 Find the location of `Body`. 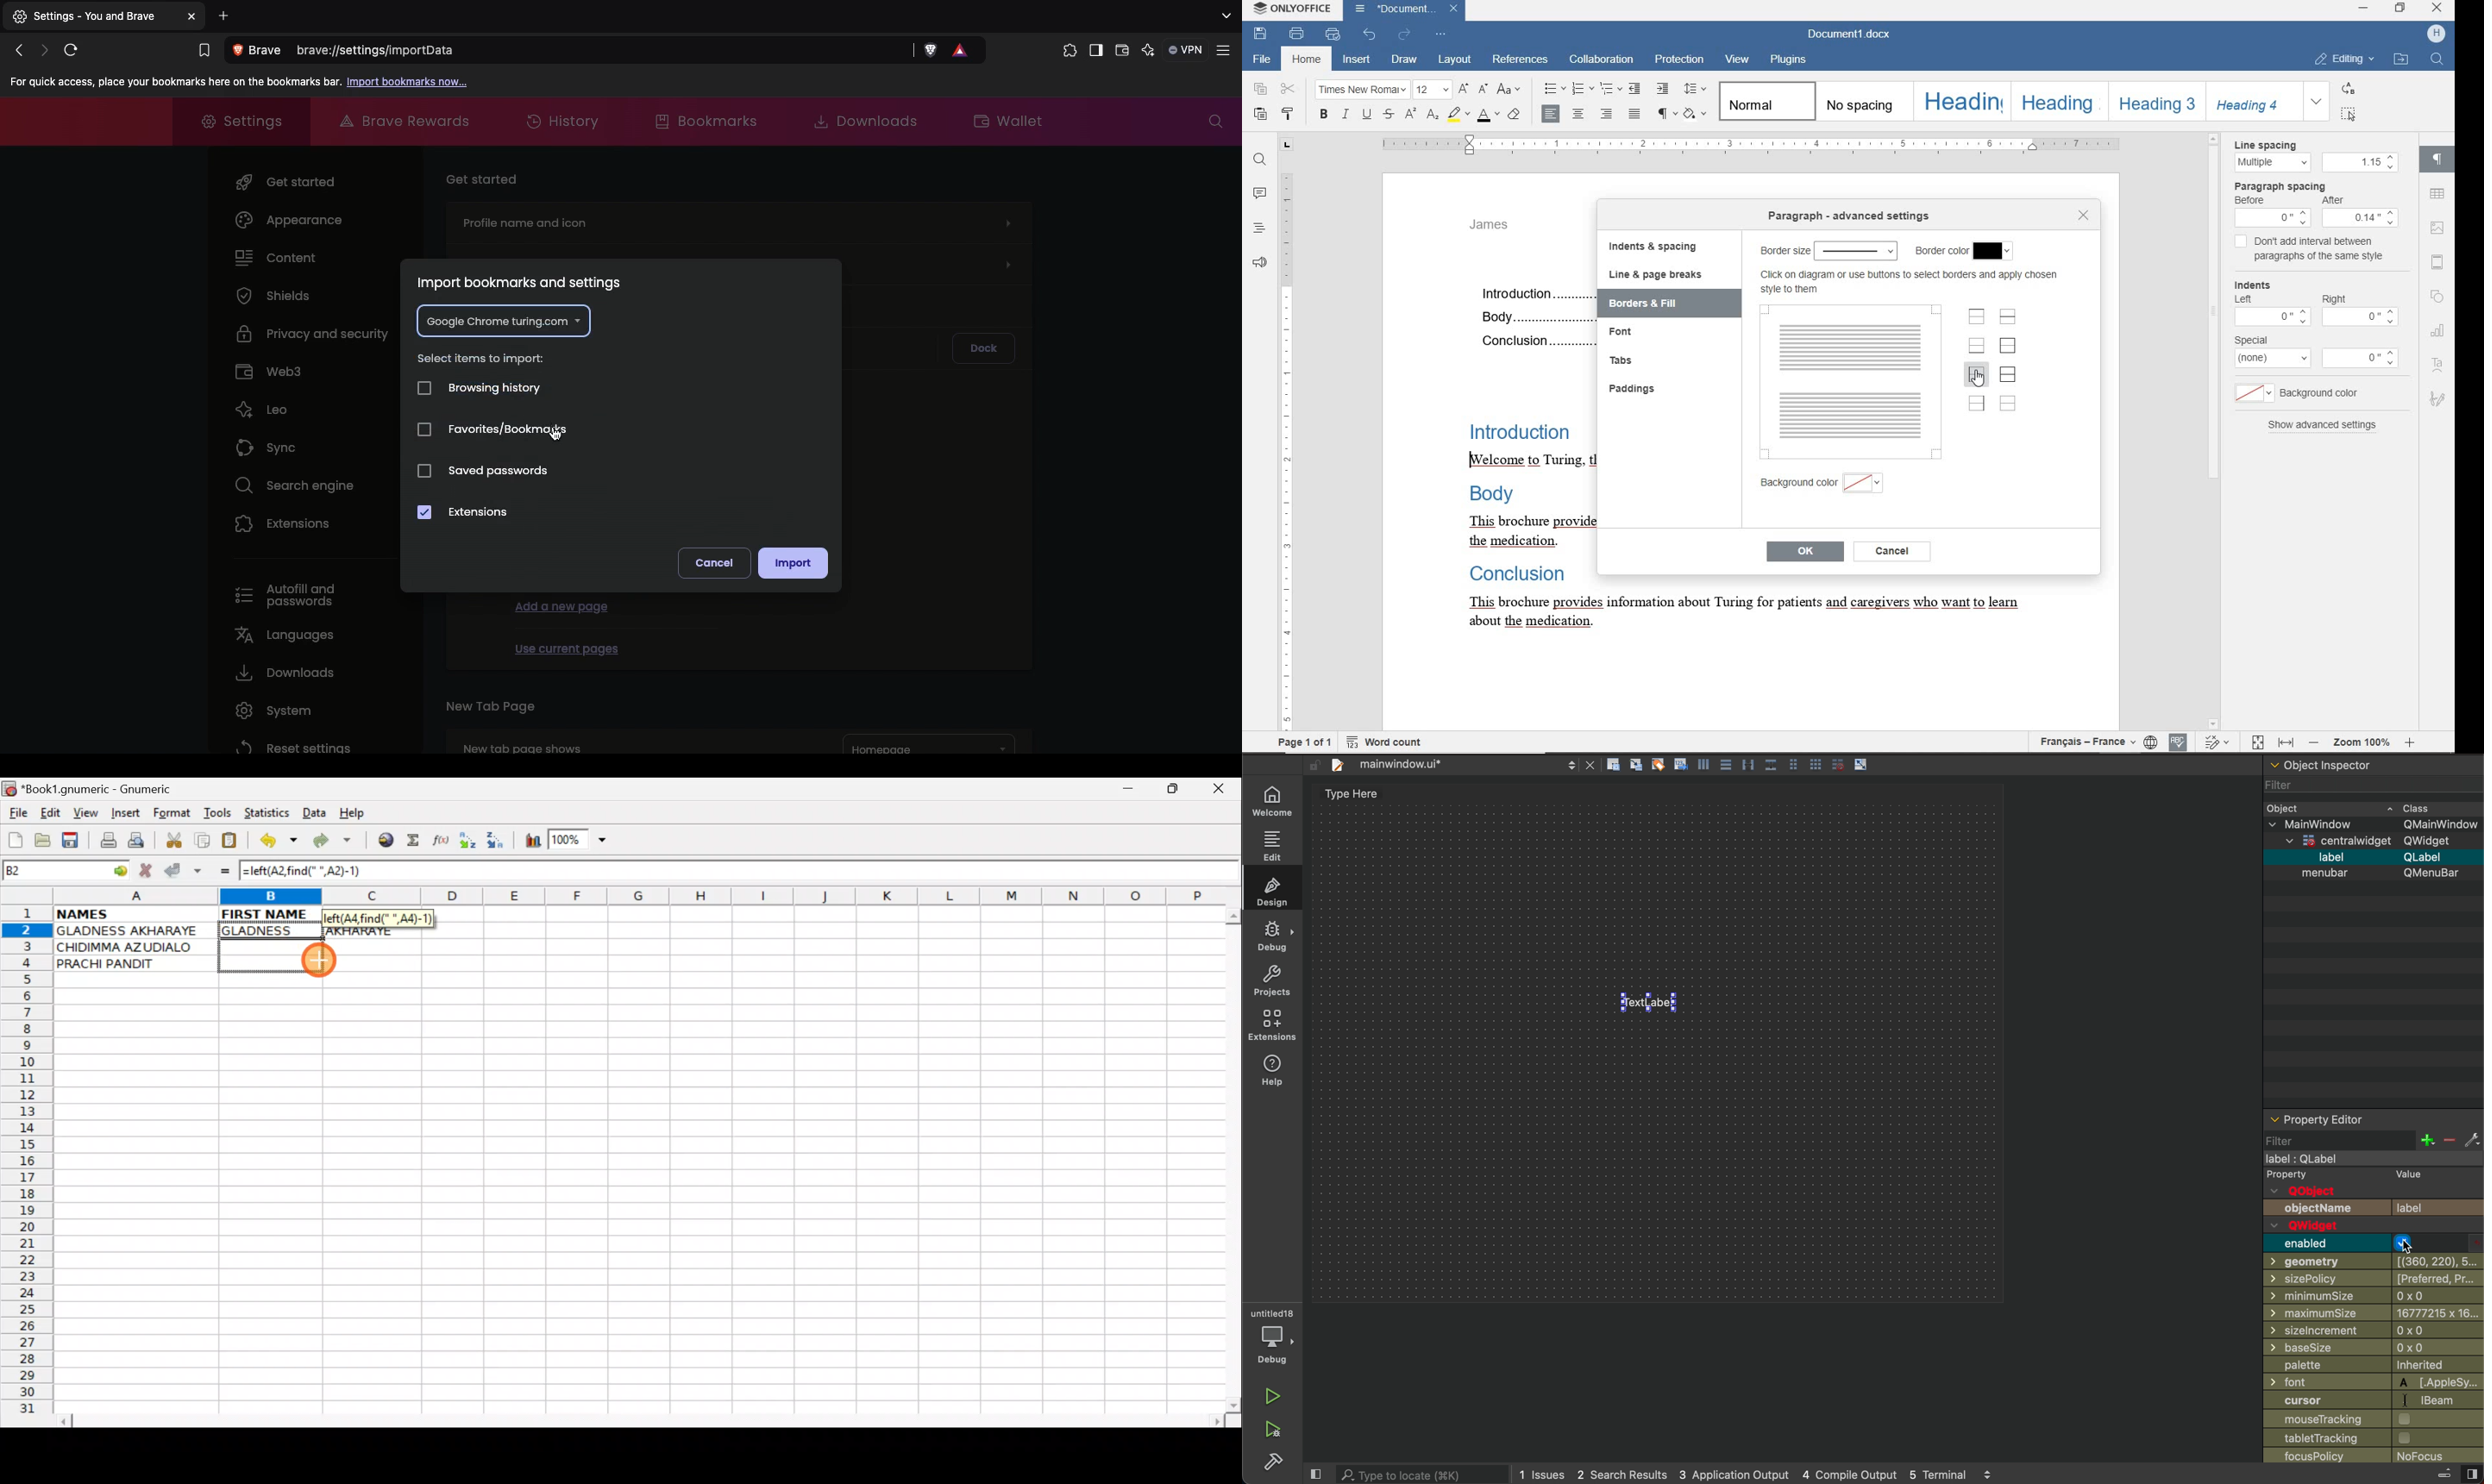

Body is located at coordinates (1533, 315).